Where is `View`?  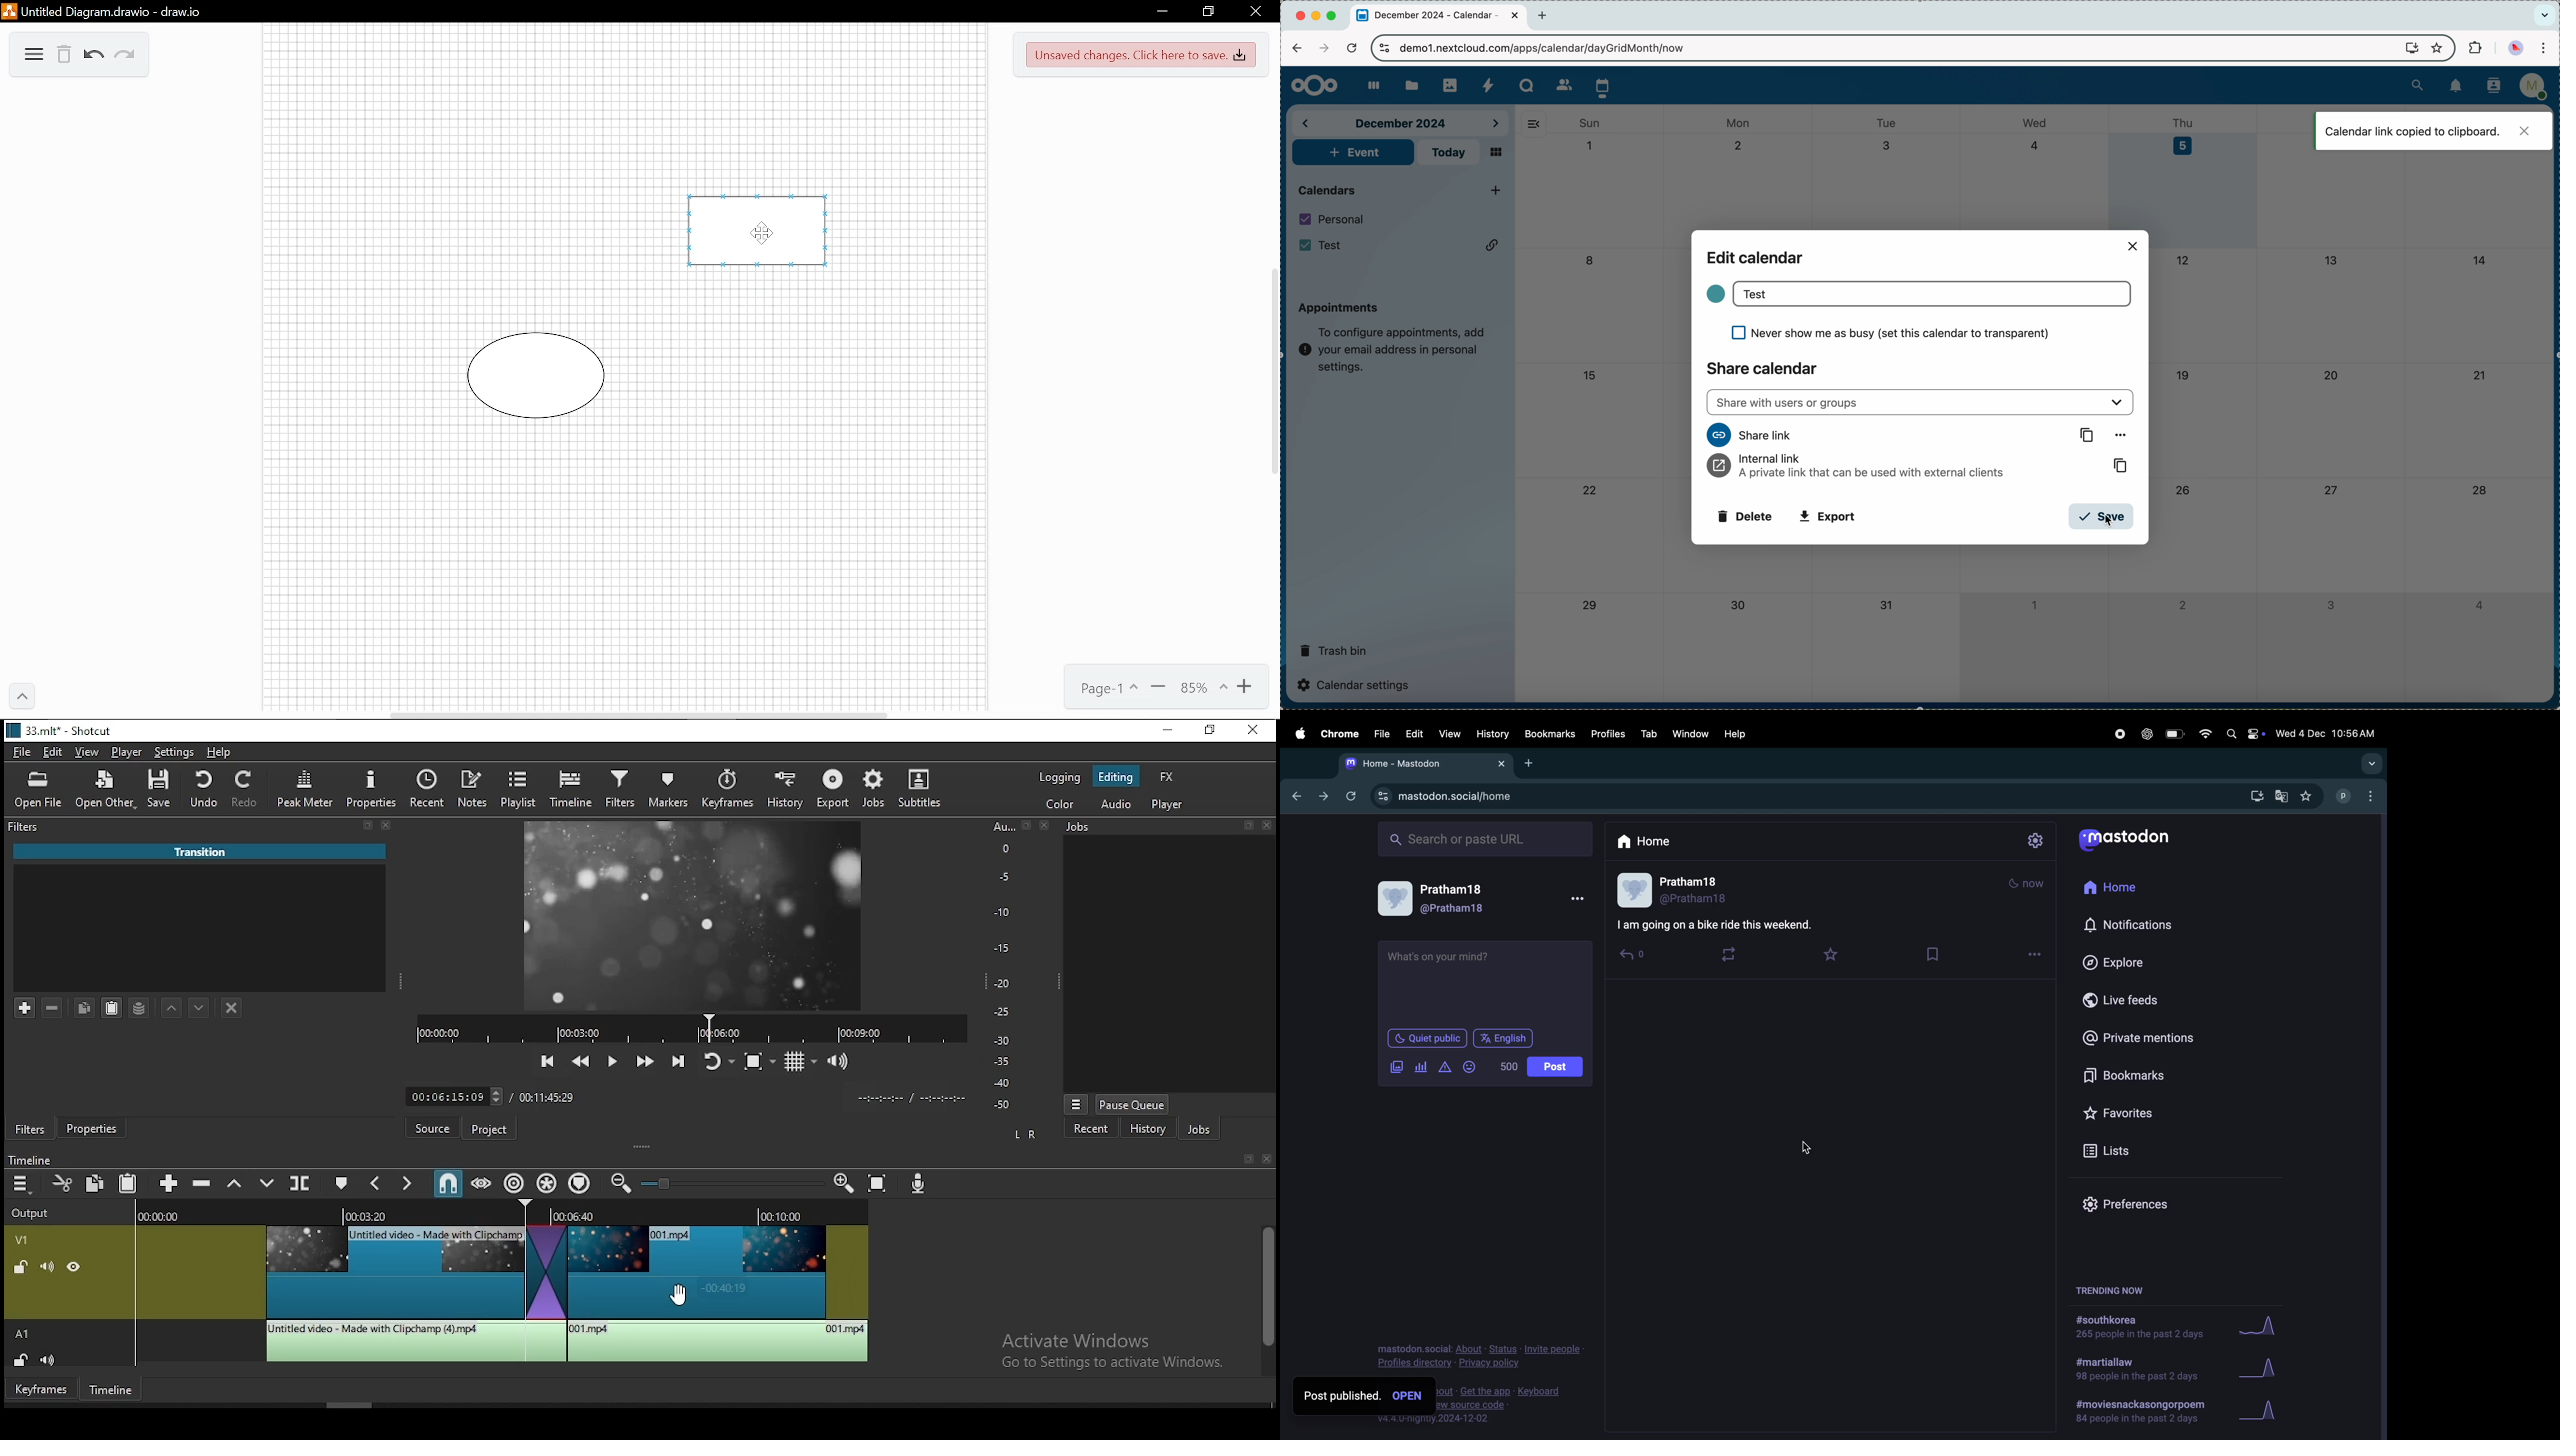 View is located at coordinates (1451, 732).